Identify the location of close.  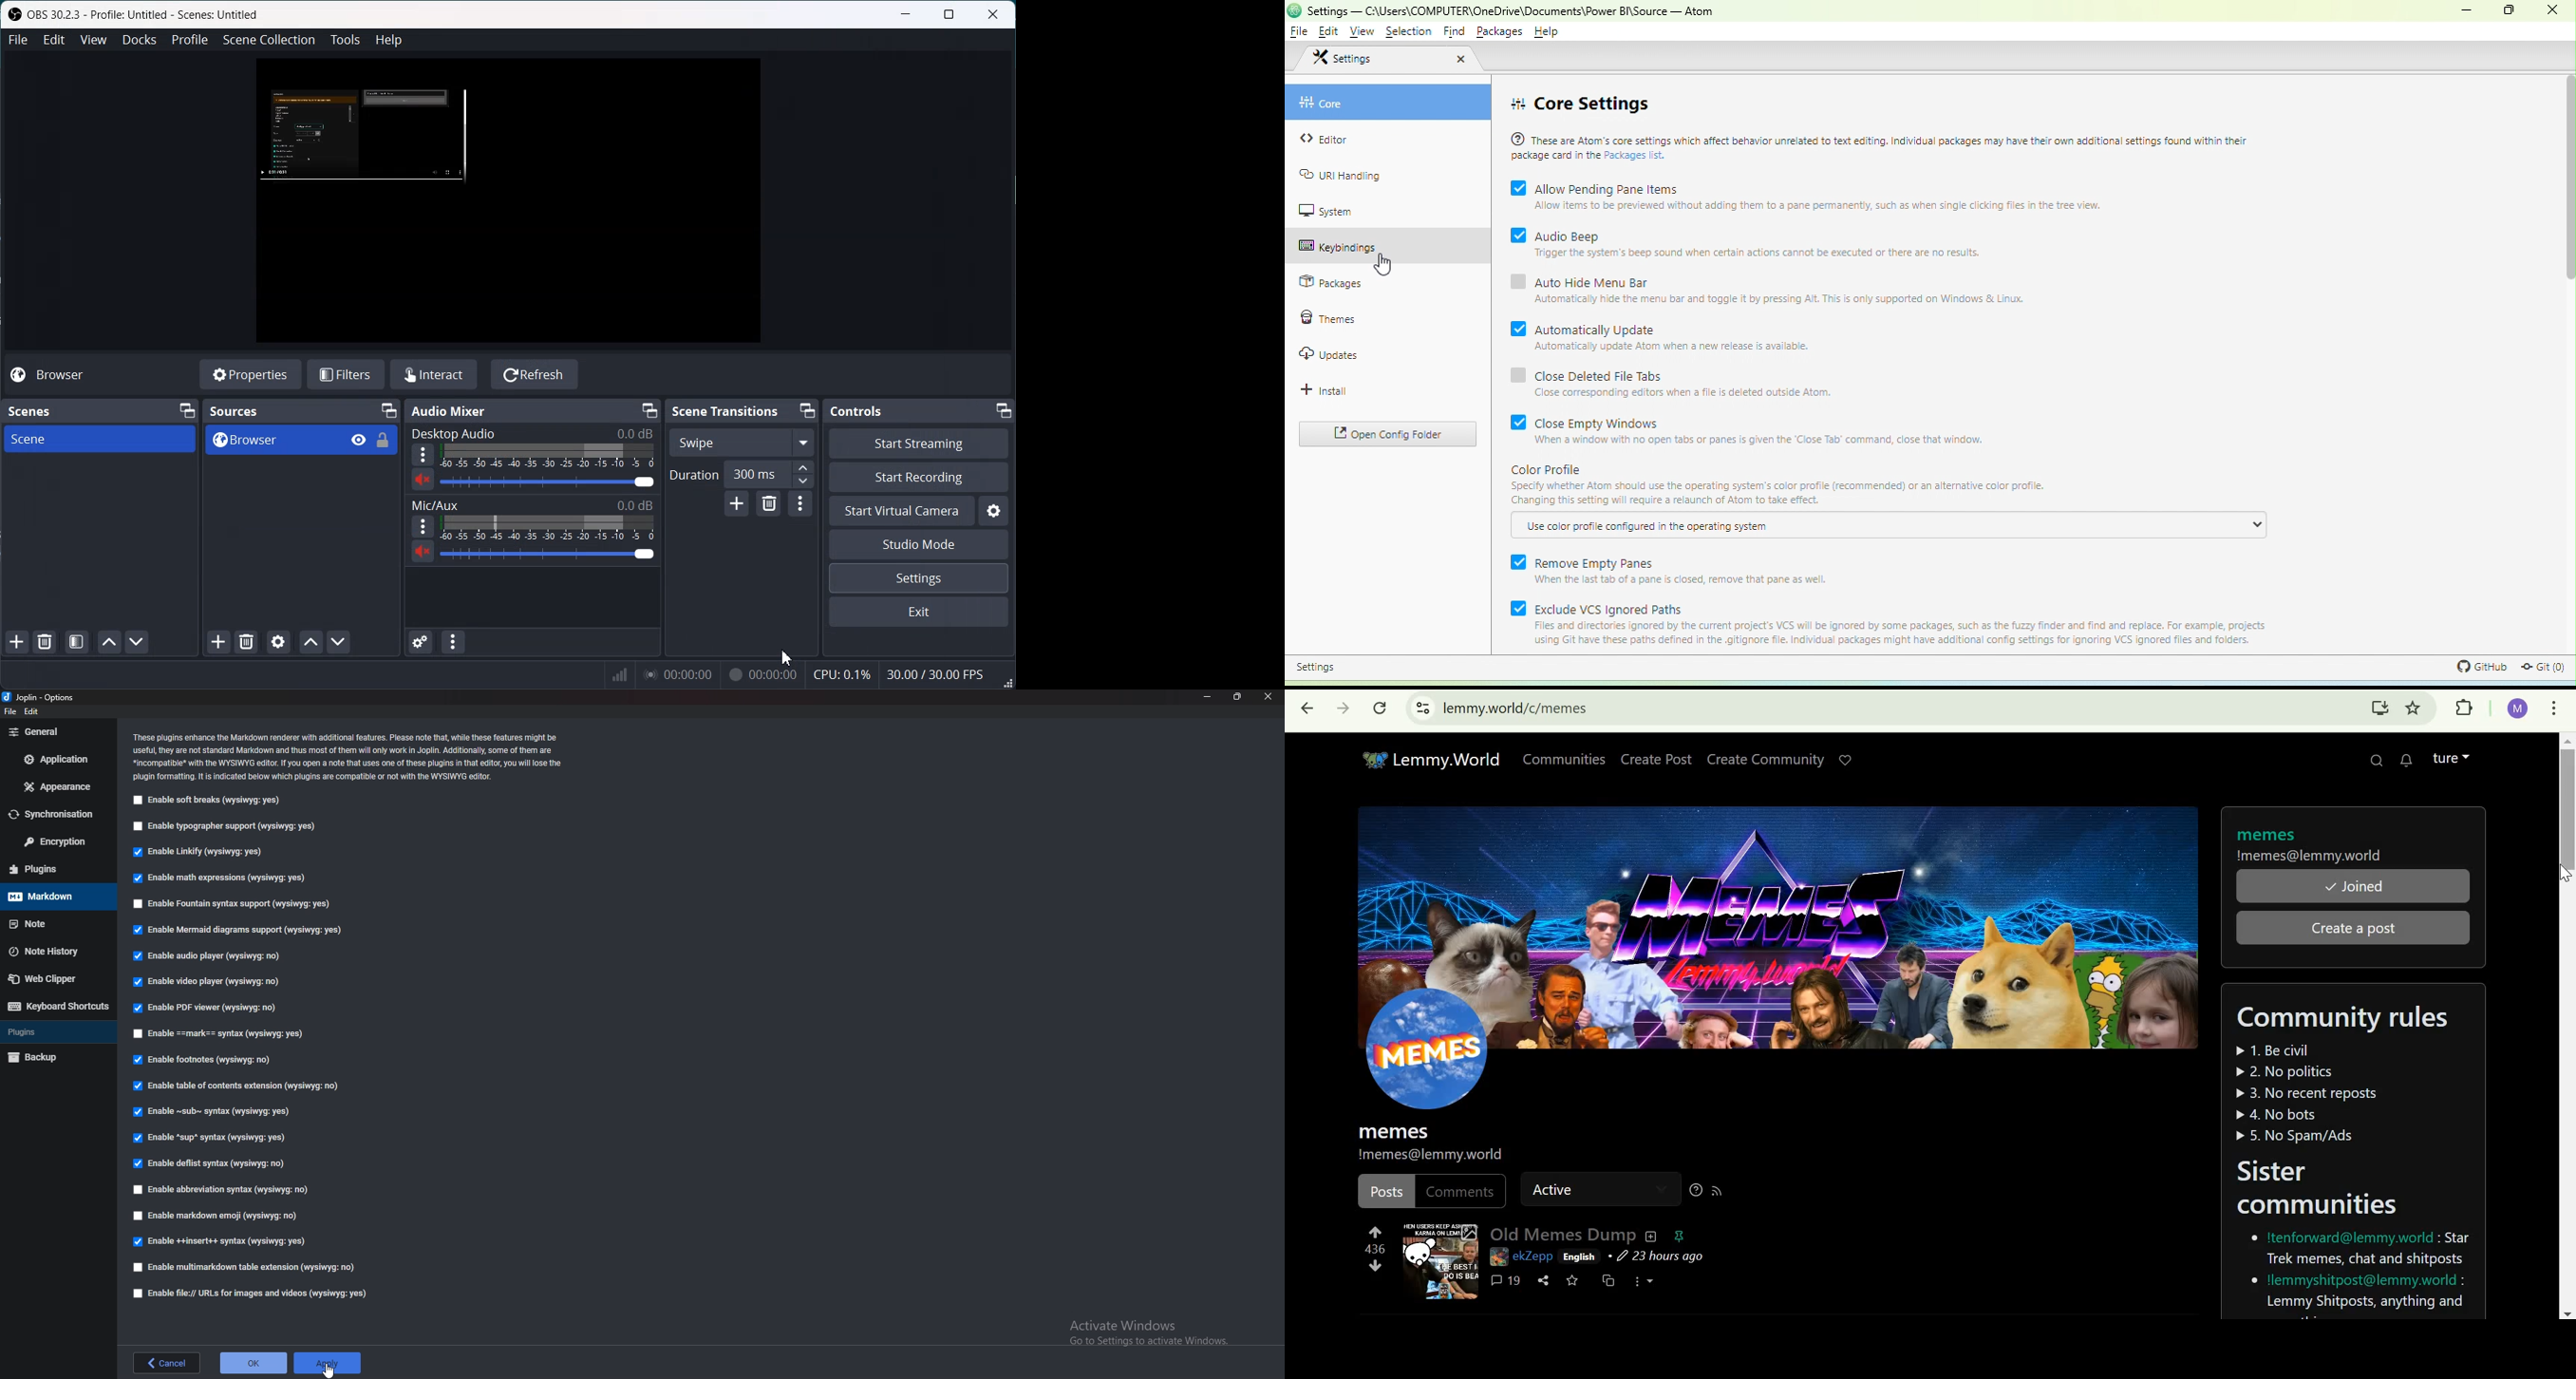
(1460, 59).